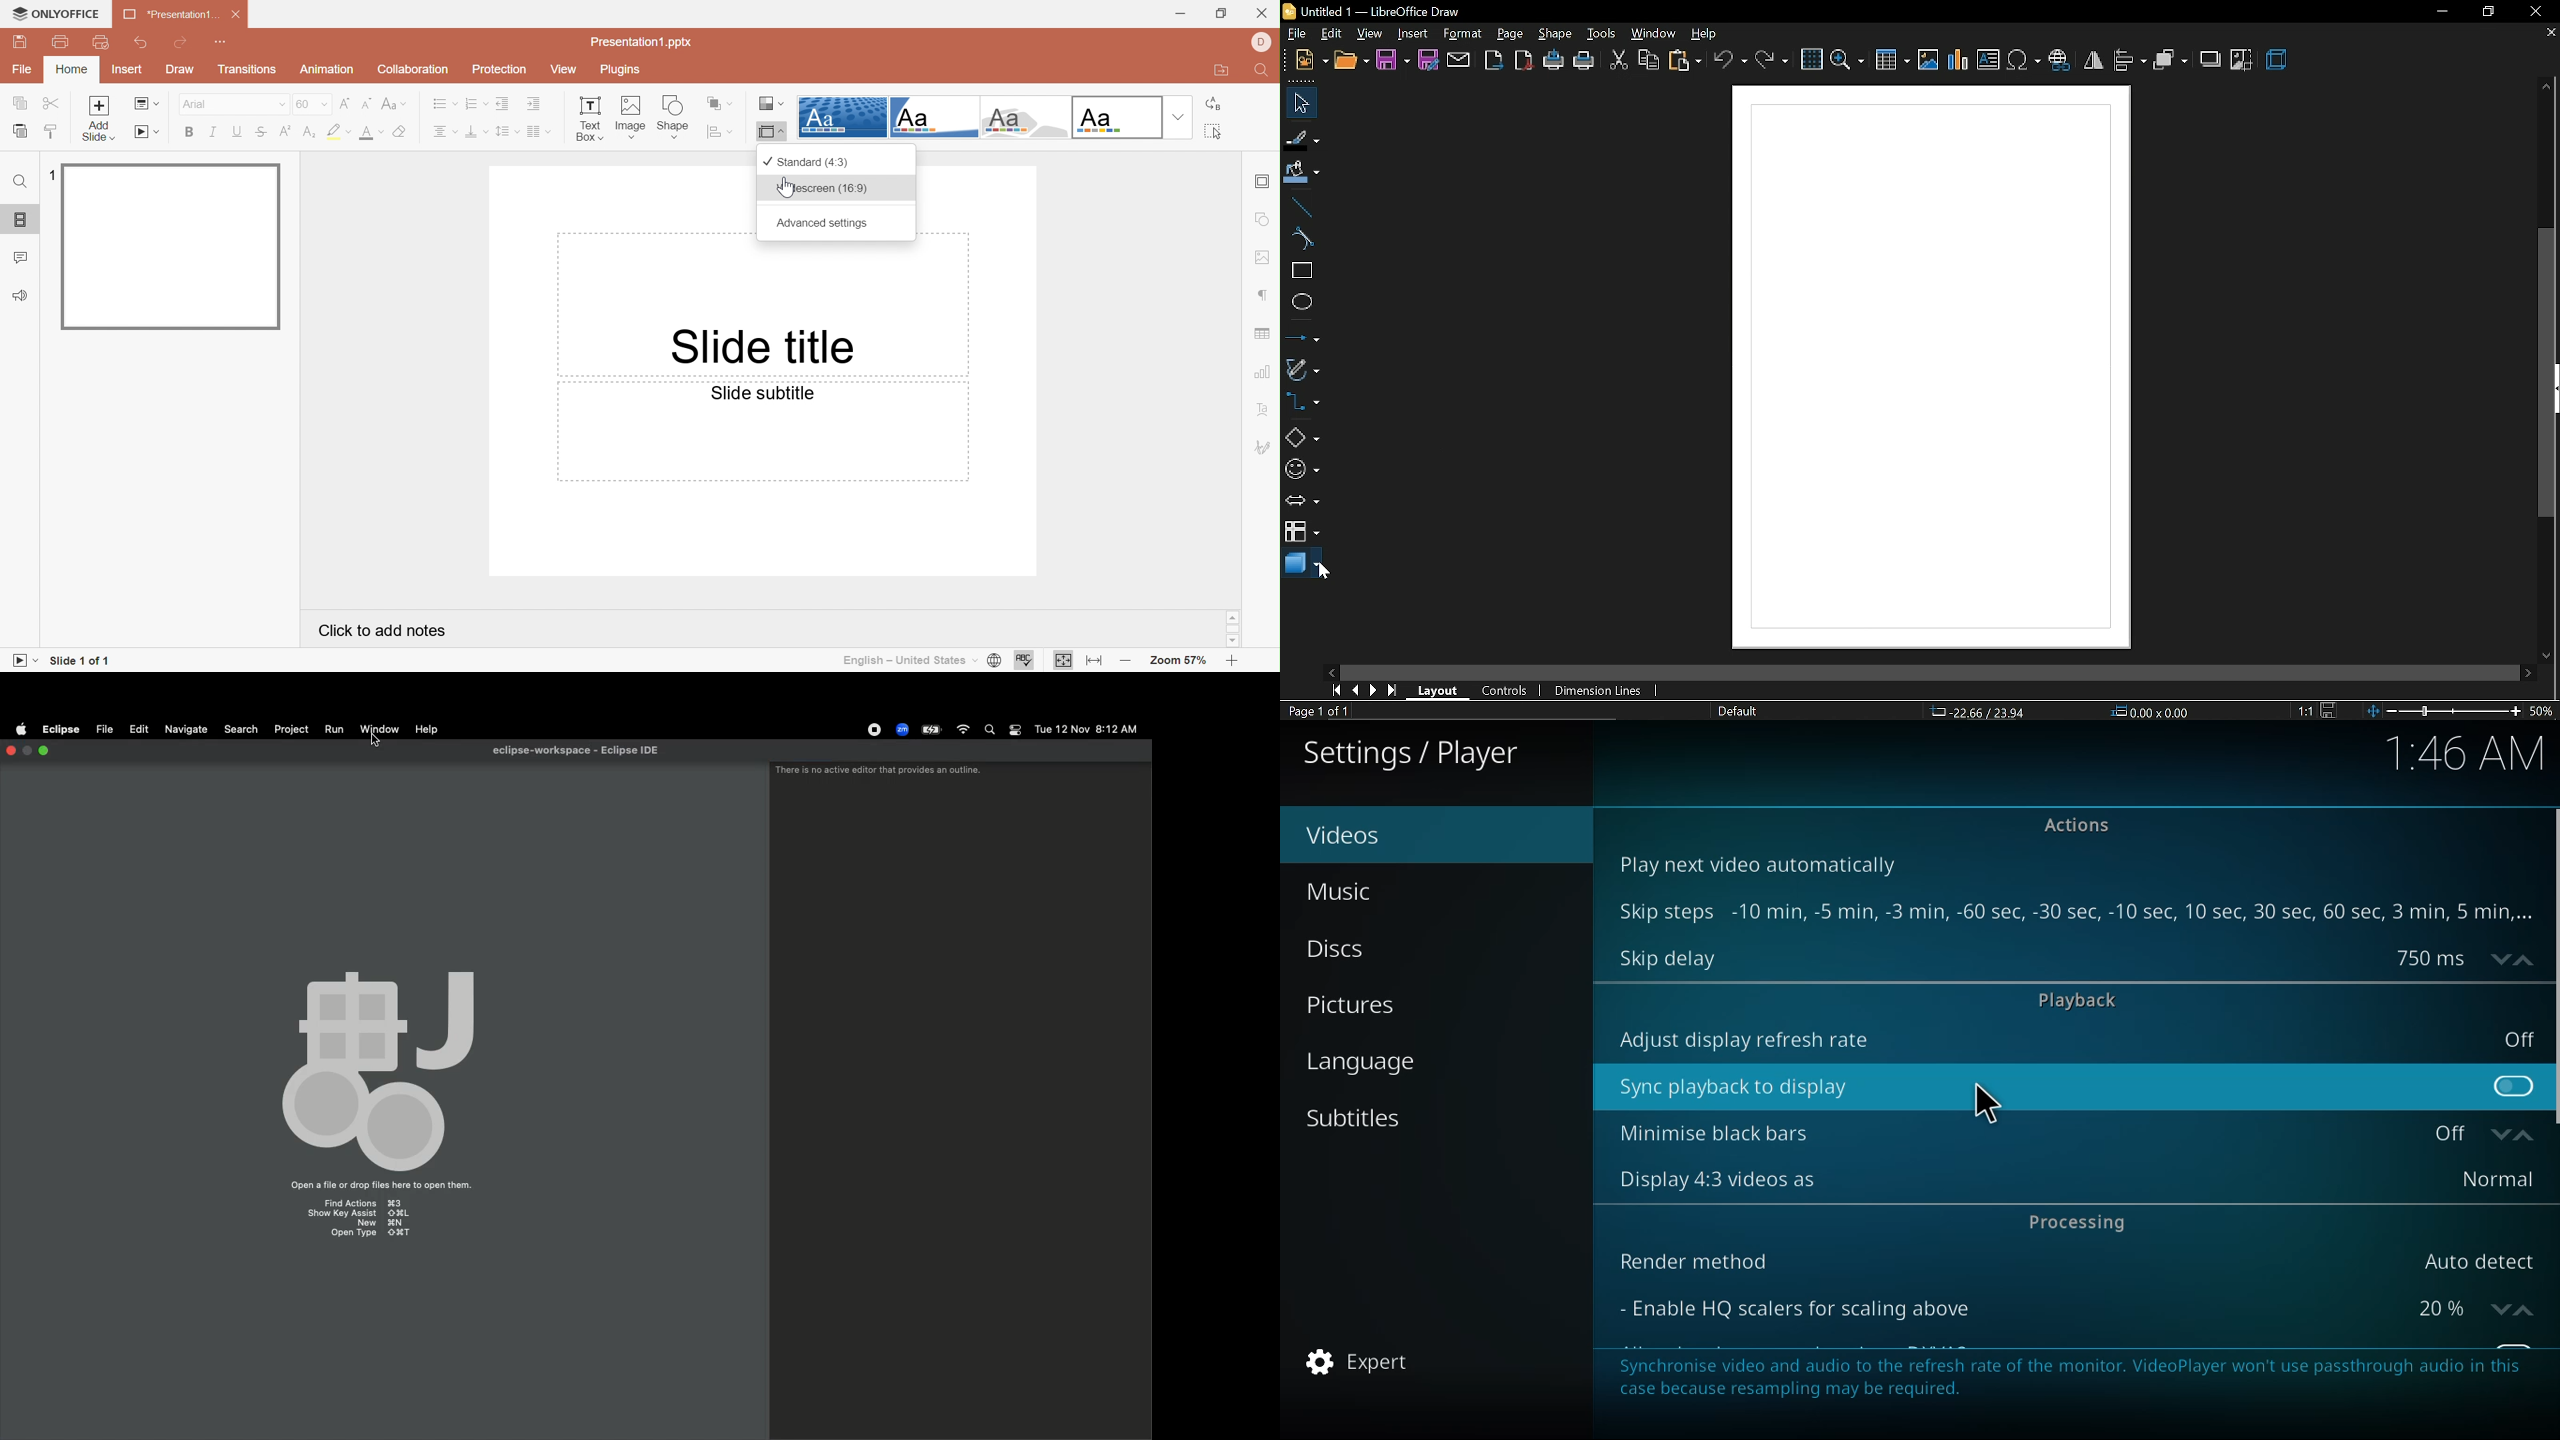 The image size is (2576, 1456). Describe the element at coordinates (73, 69) in the screenshot. I see `Home` at that location.